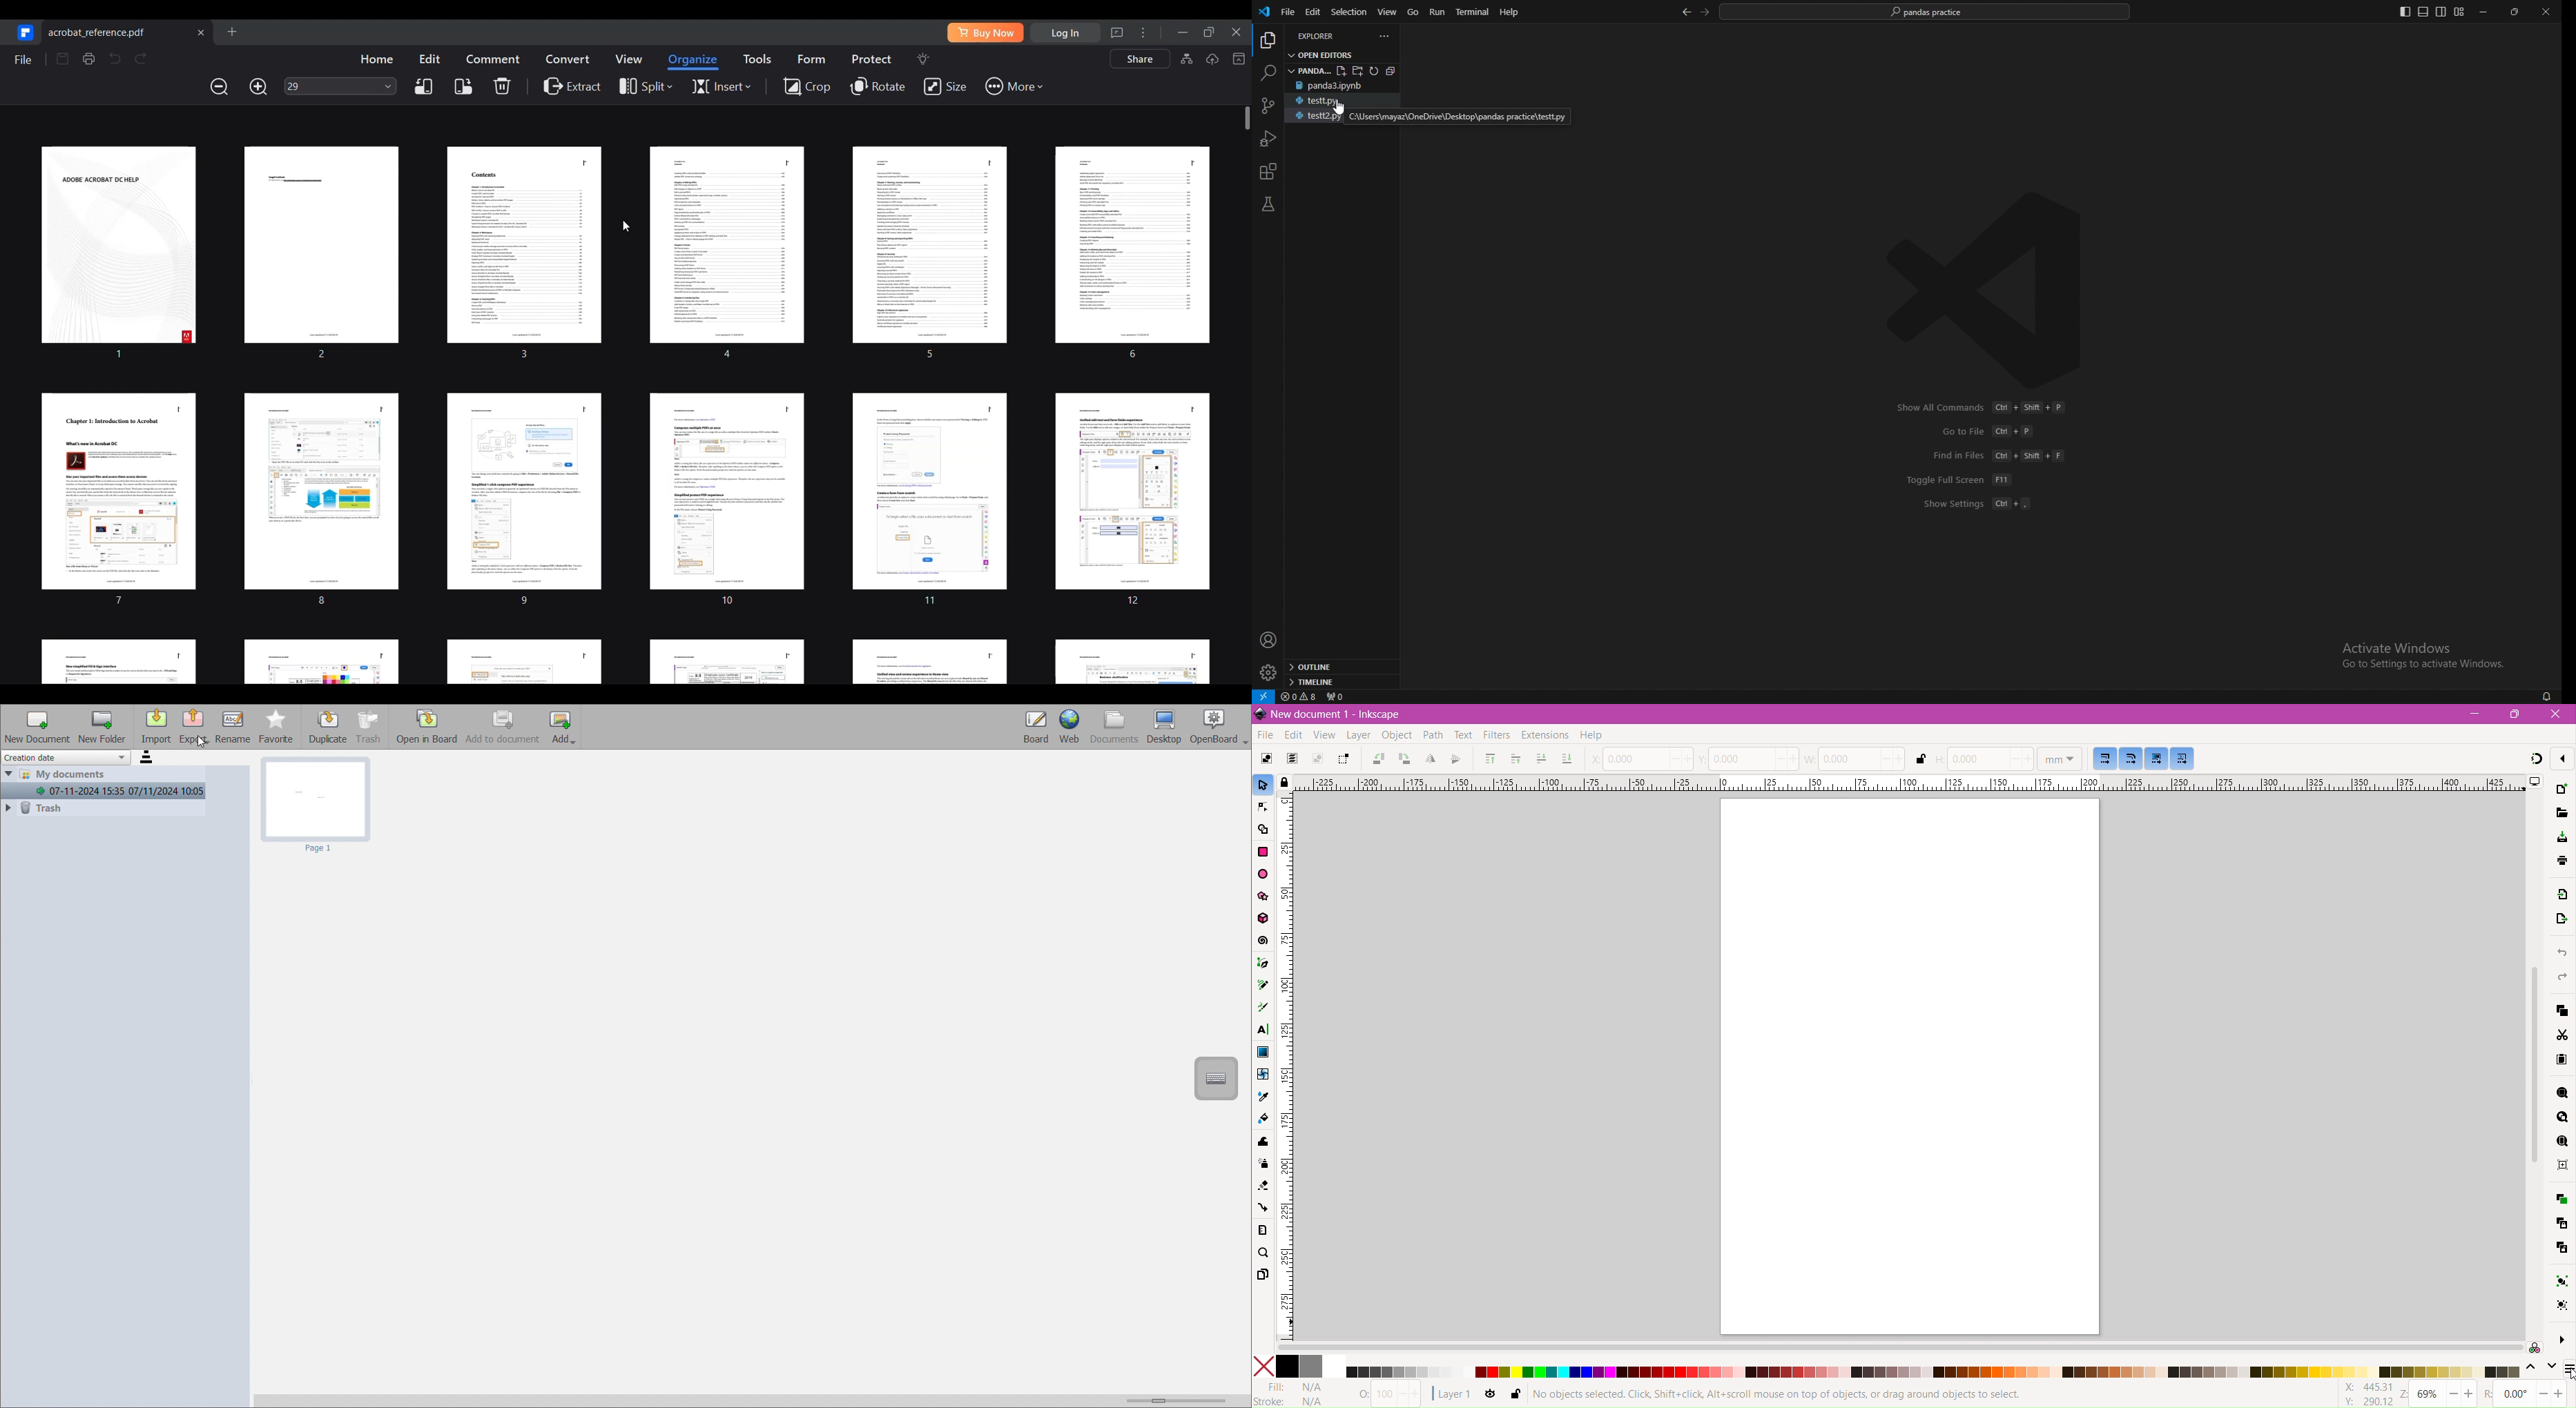 The width and height of the screenshot is (2576, 1428). What do you see at coordinates (233, 727) in the screenshot?
I see `rename` at bounding box center [233, 727].